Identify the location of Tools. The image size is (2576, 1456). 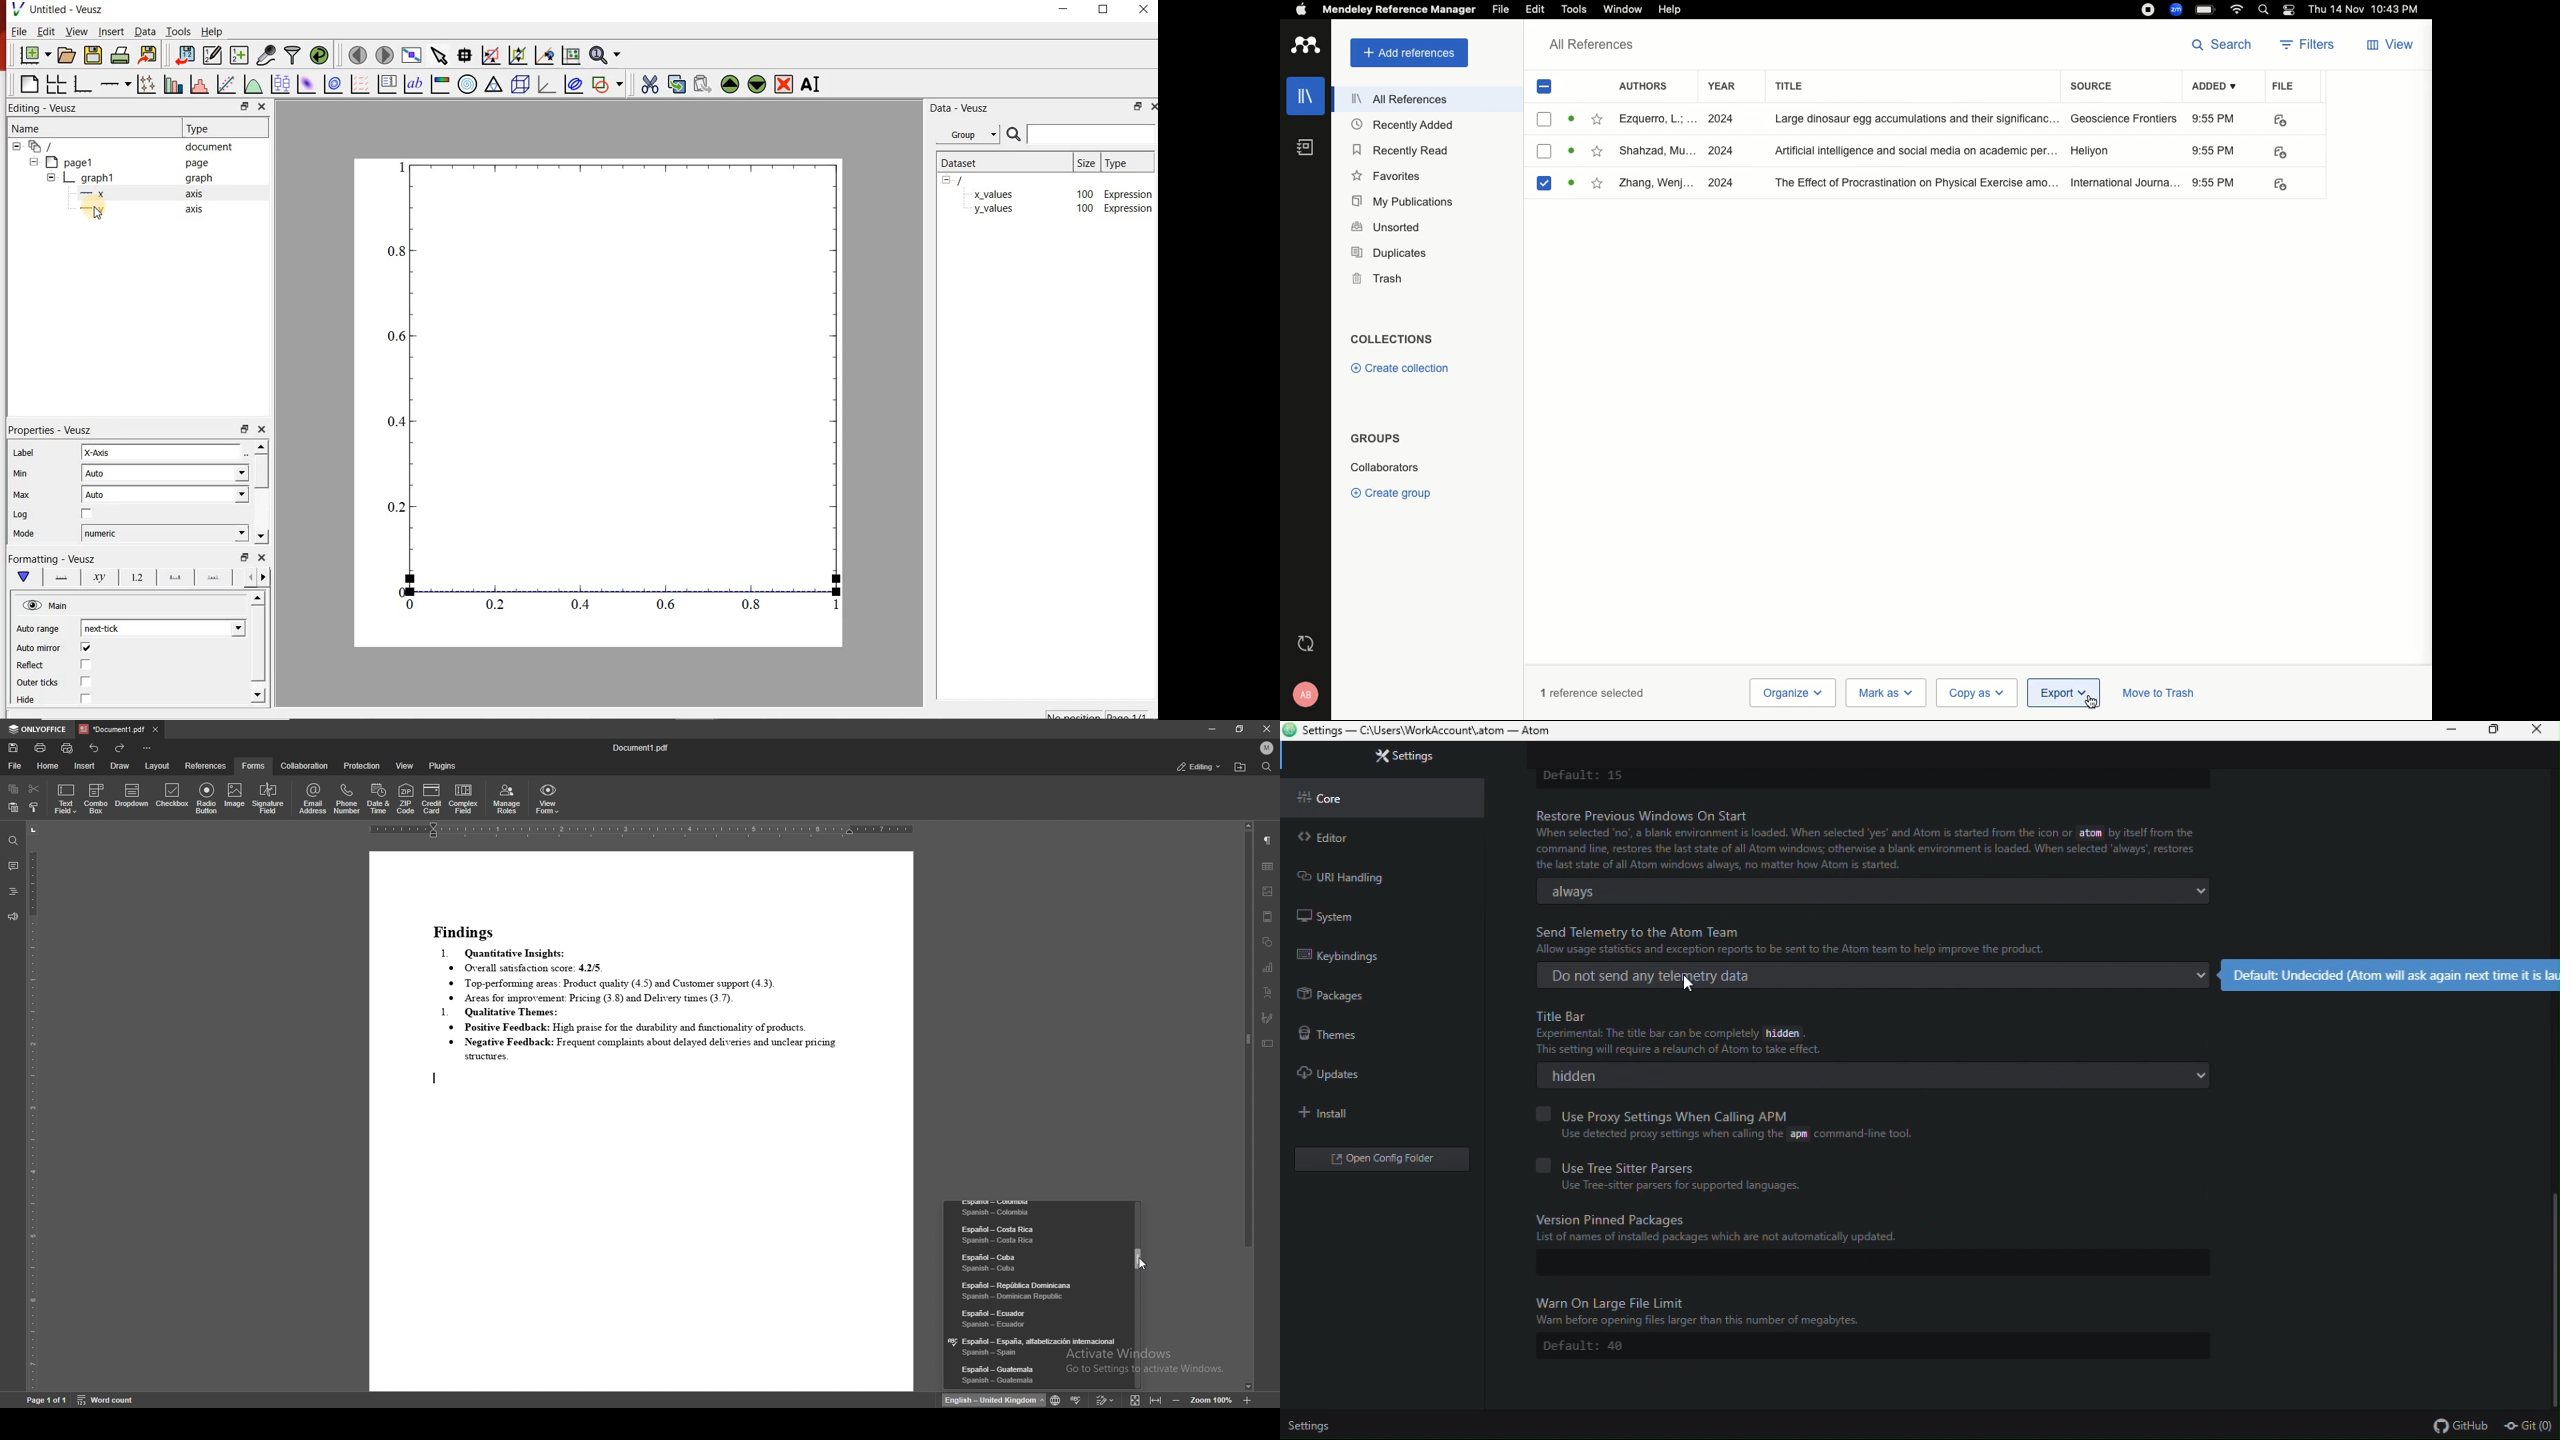
(1572, 9).